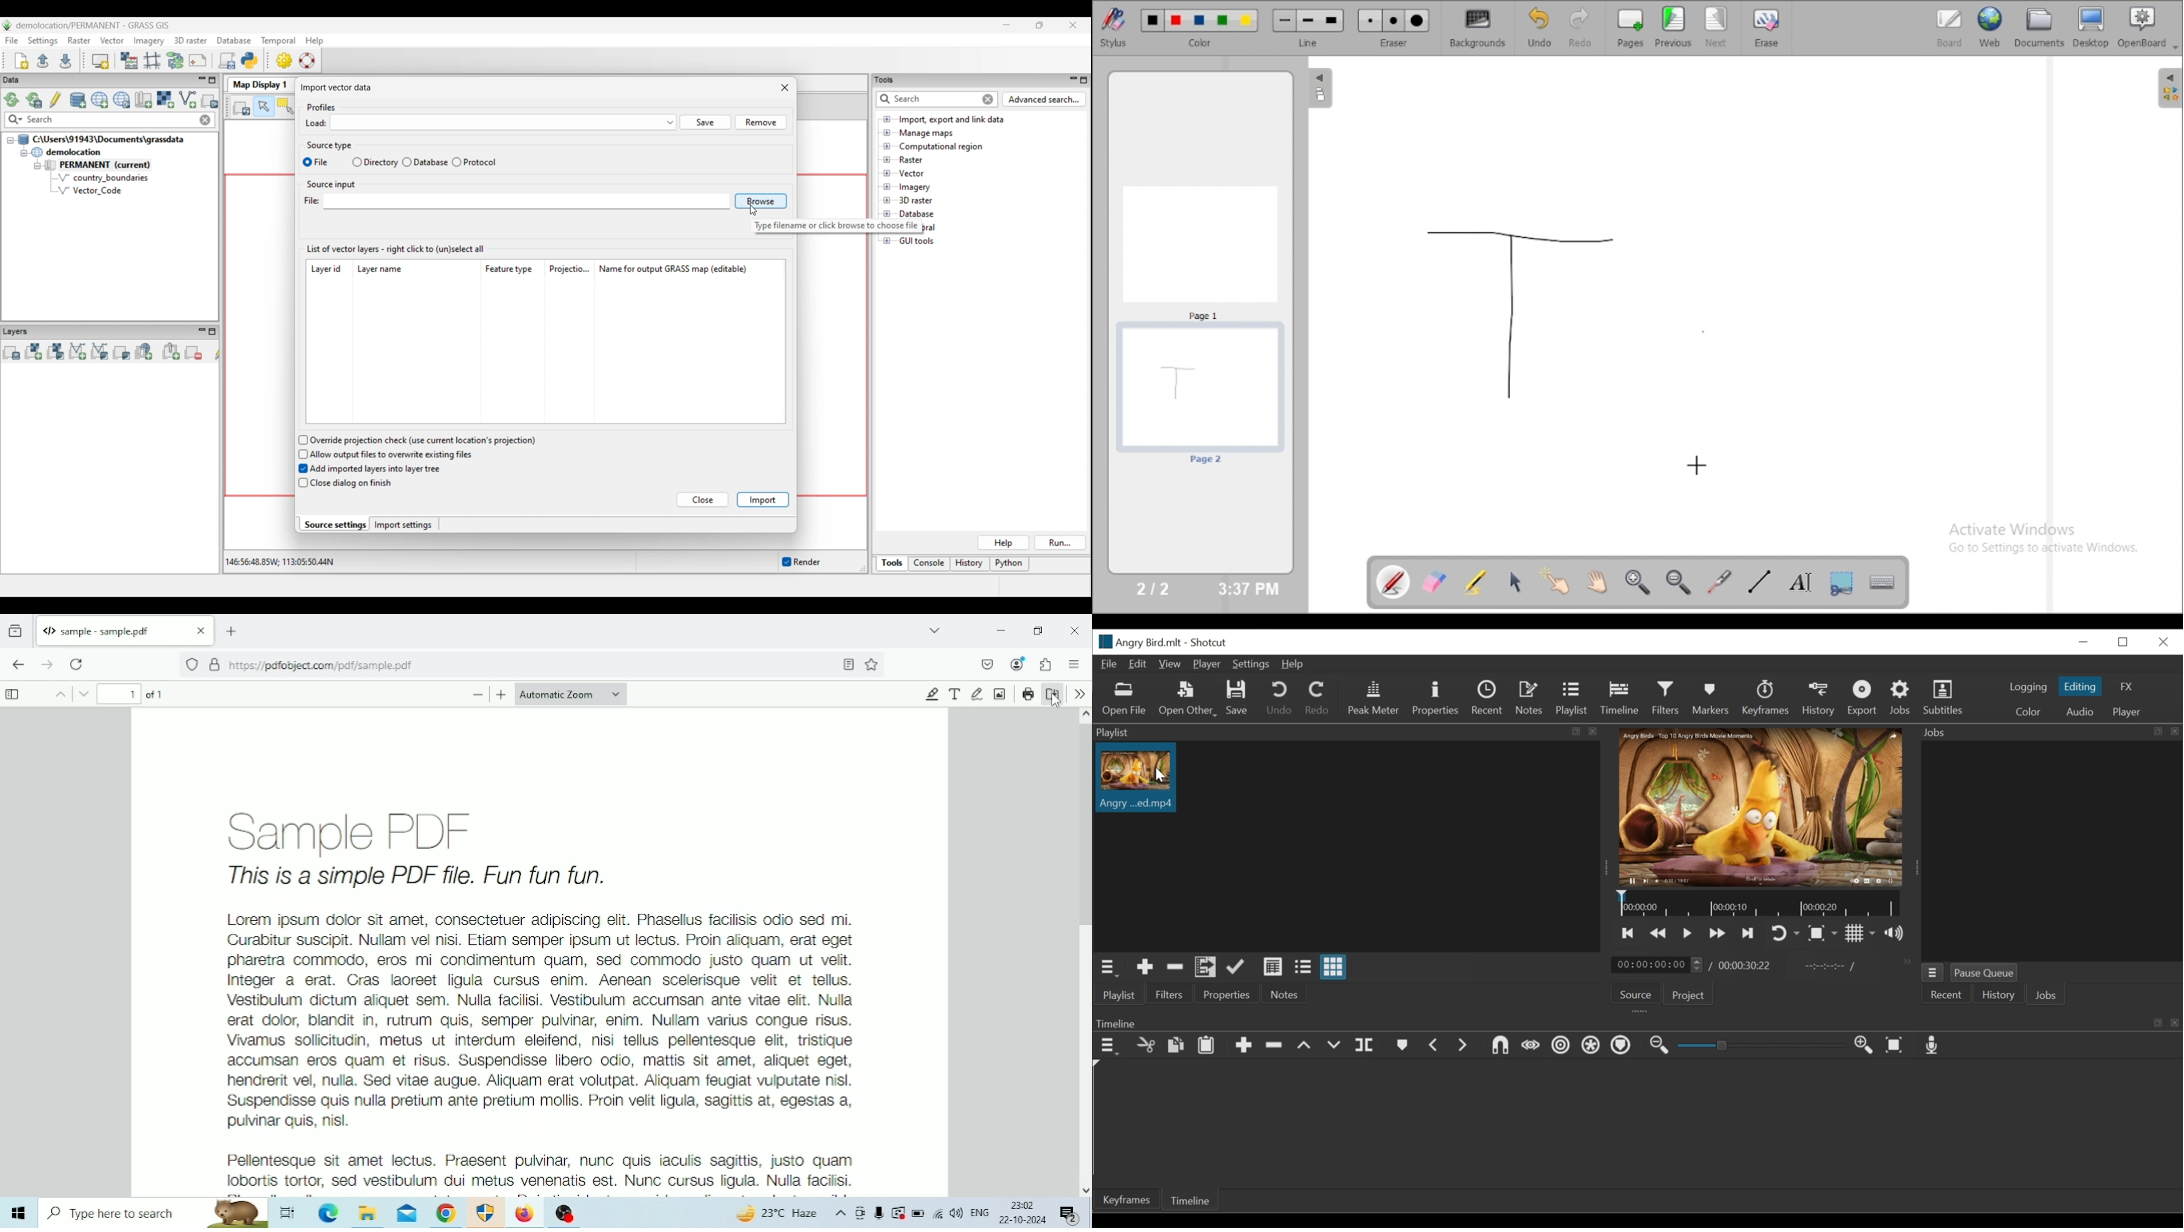 The image size is (2184, 1232). I want to click on List all tabs, so click(934, 630).